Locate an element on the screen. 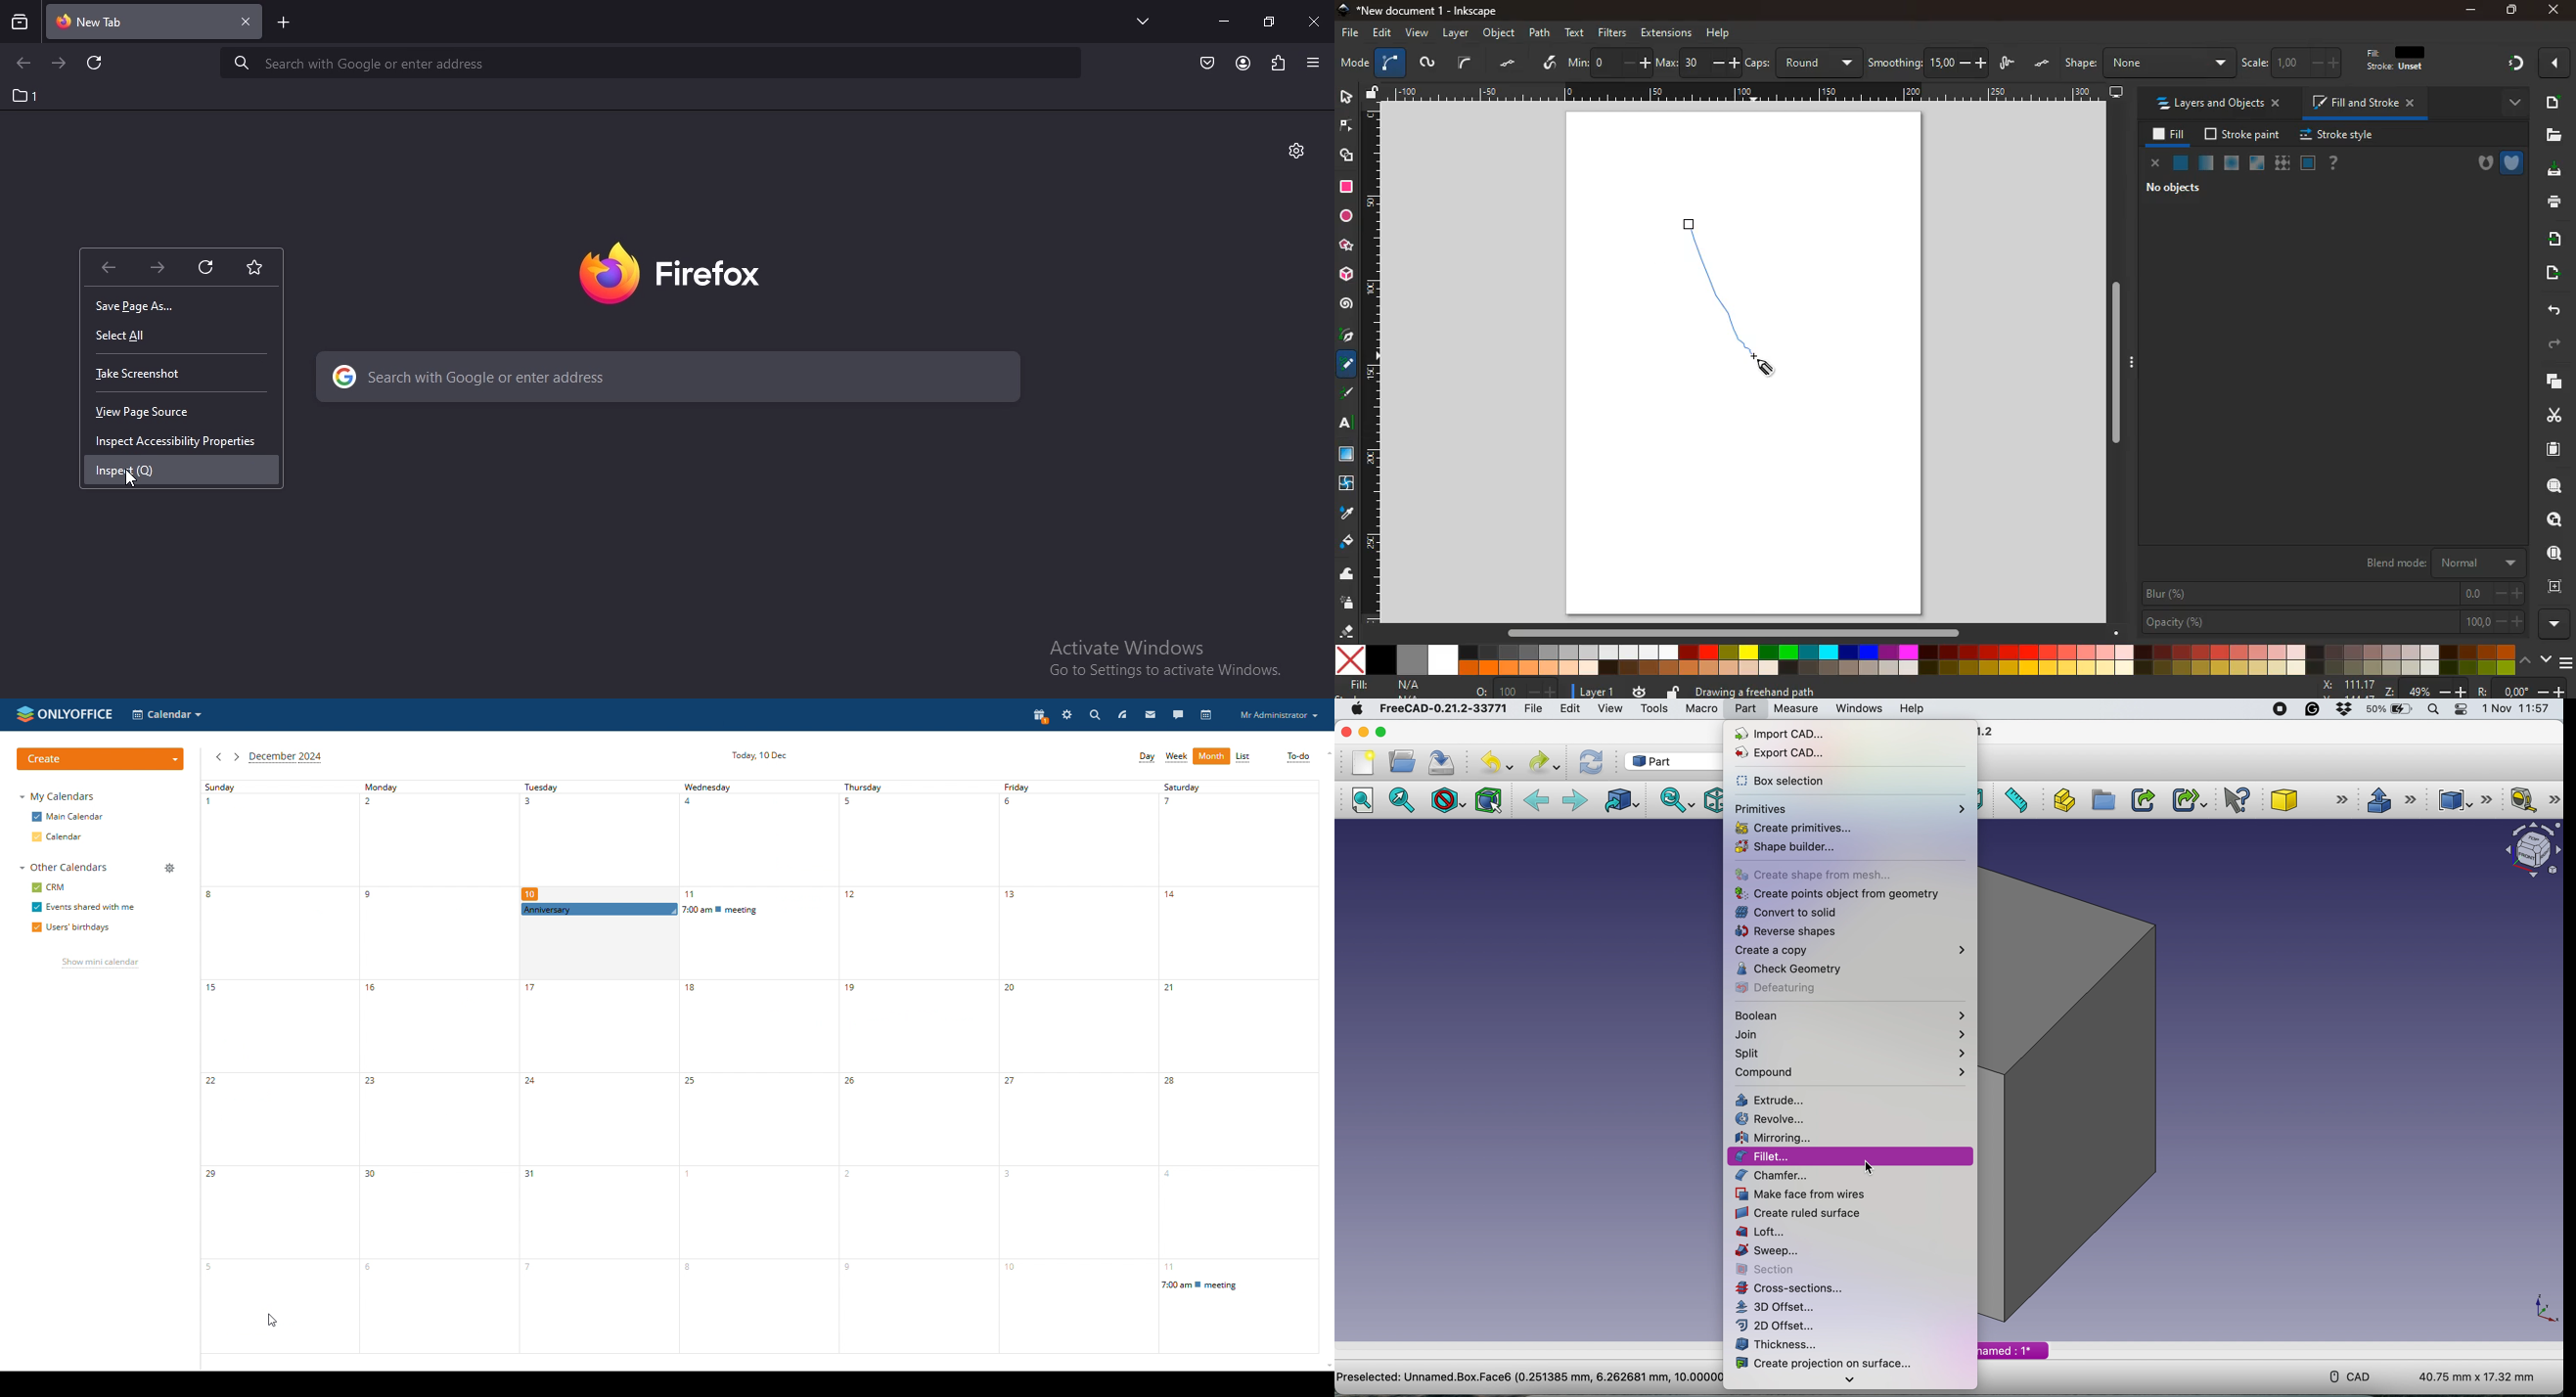 This screenshot has width=2576, height=1400. box selection is located at coordinates (1788, 782).